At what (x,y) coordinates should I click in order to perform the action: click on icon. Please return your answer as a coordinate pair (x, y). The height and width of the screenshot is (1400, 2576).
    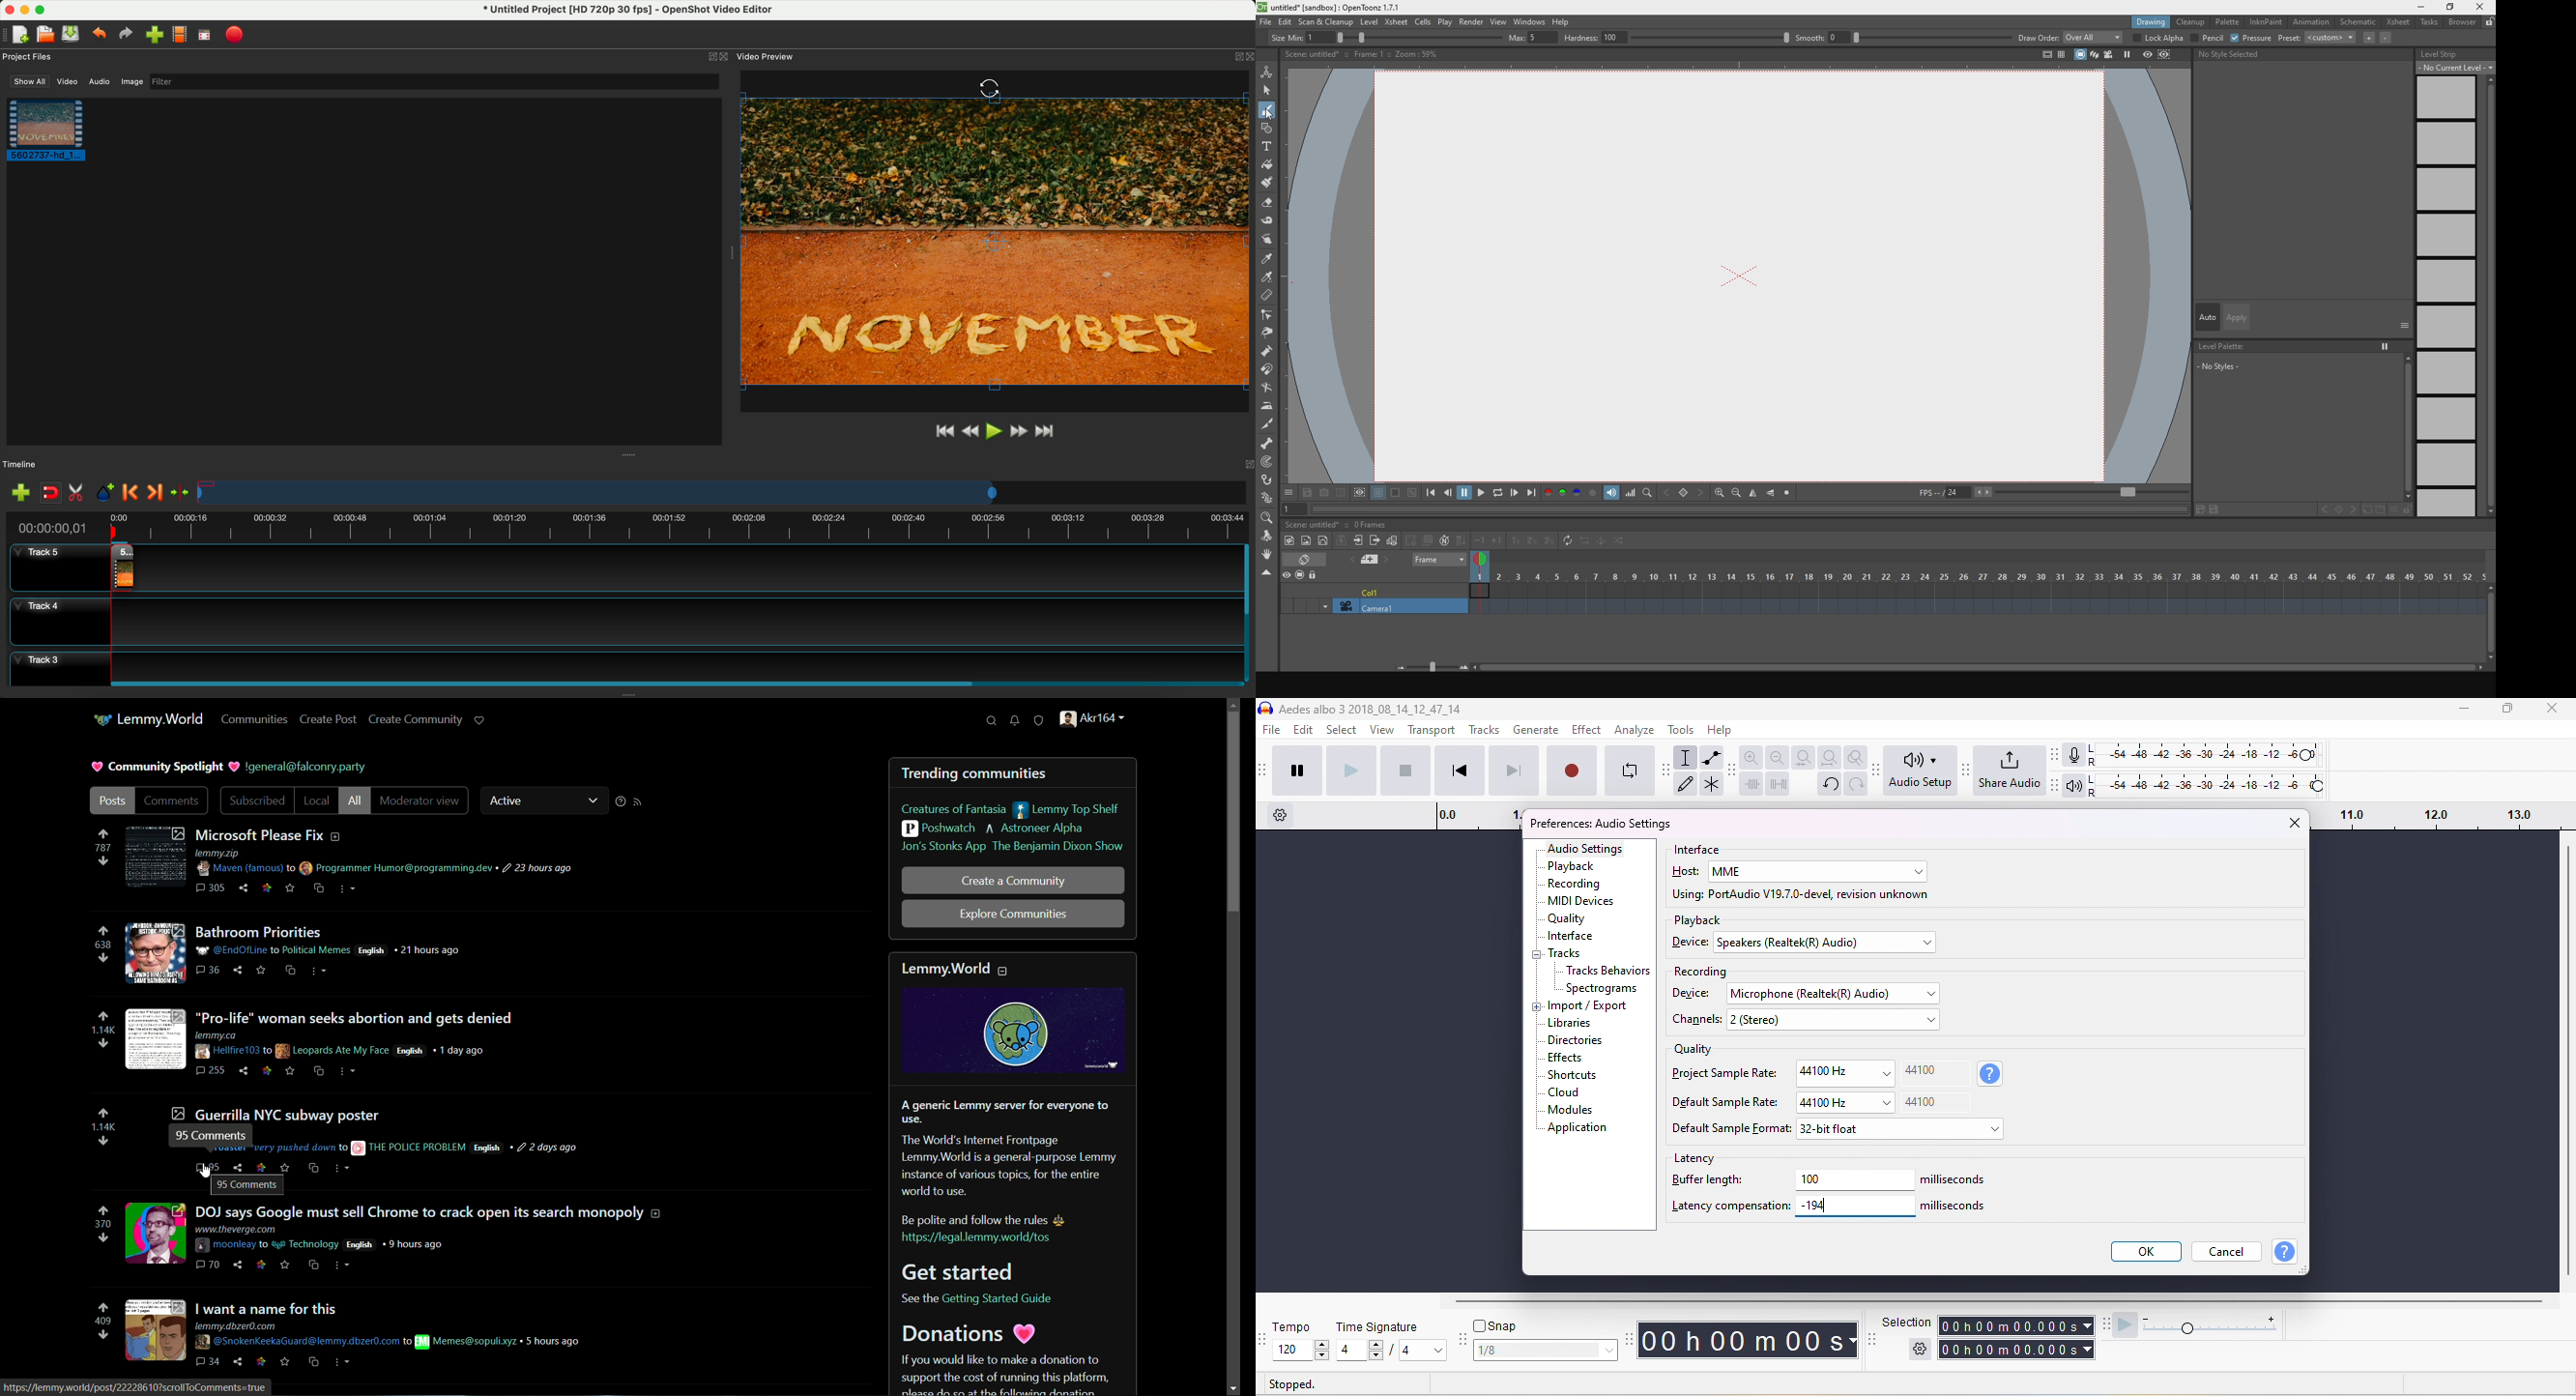
    Looking at the image, I should click on (356, 1147).